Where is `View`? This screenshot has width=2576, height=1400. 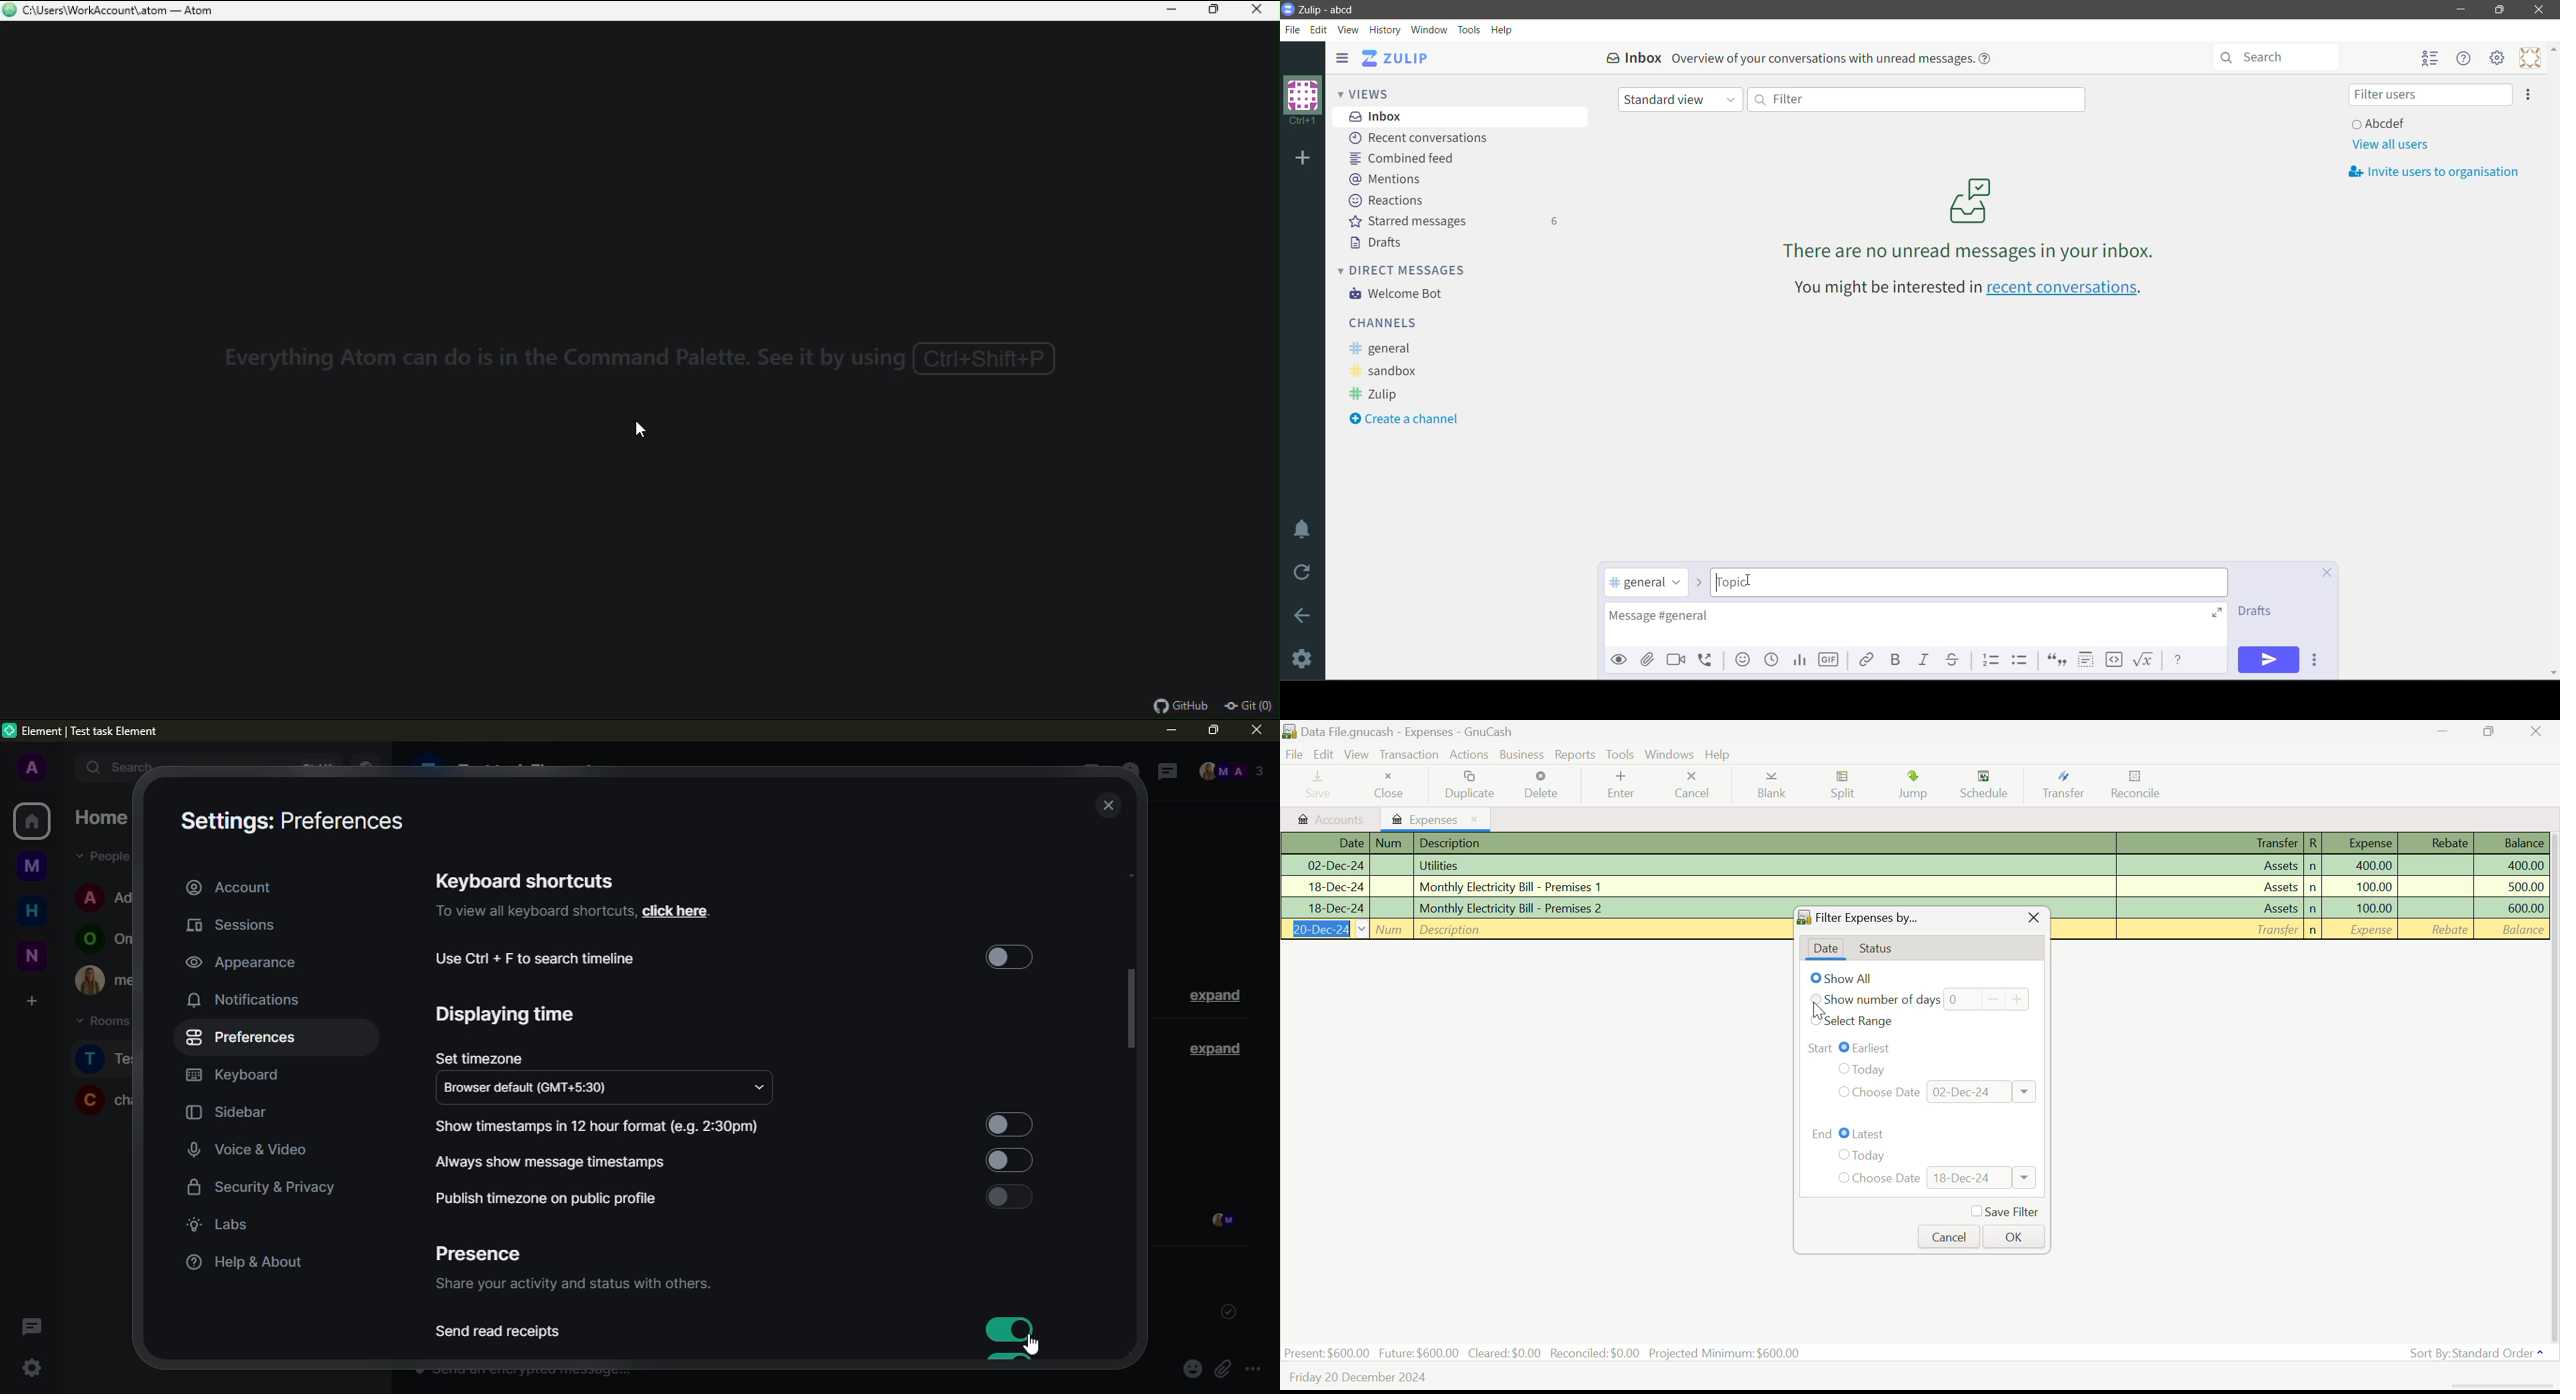 View is located at coordinates (1349, 30).